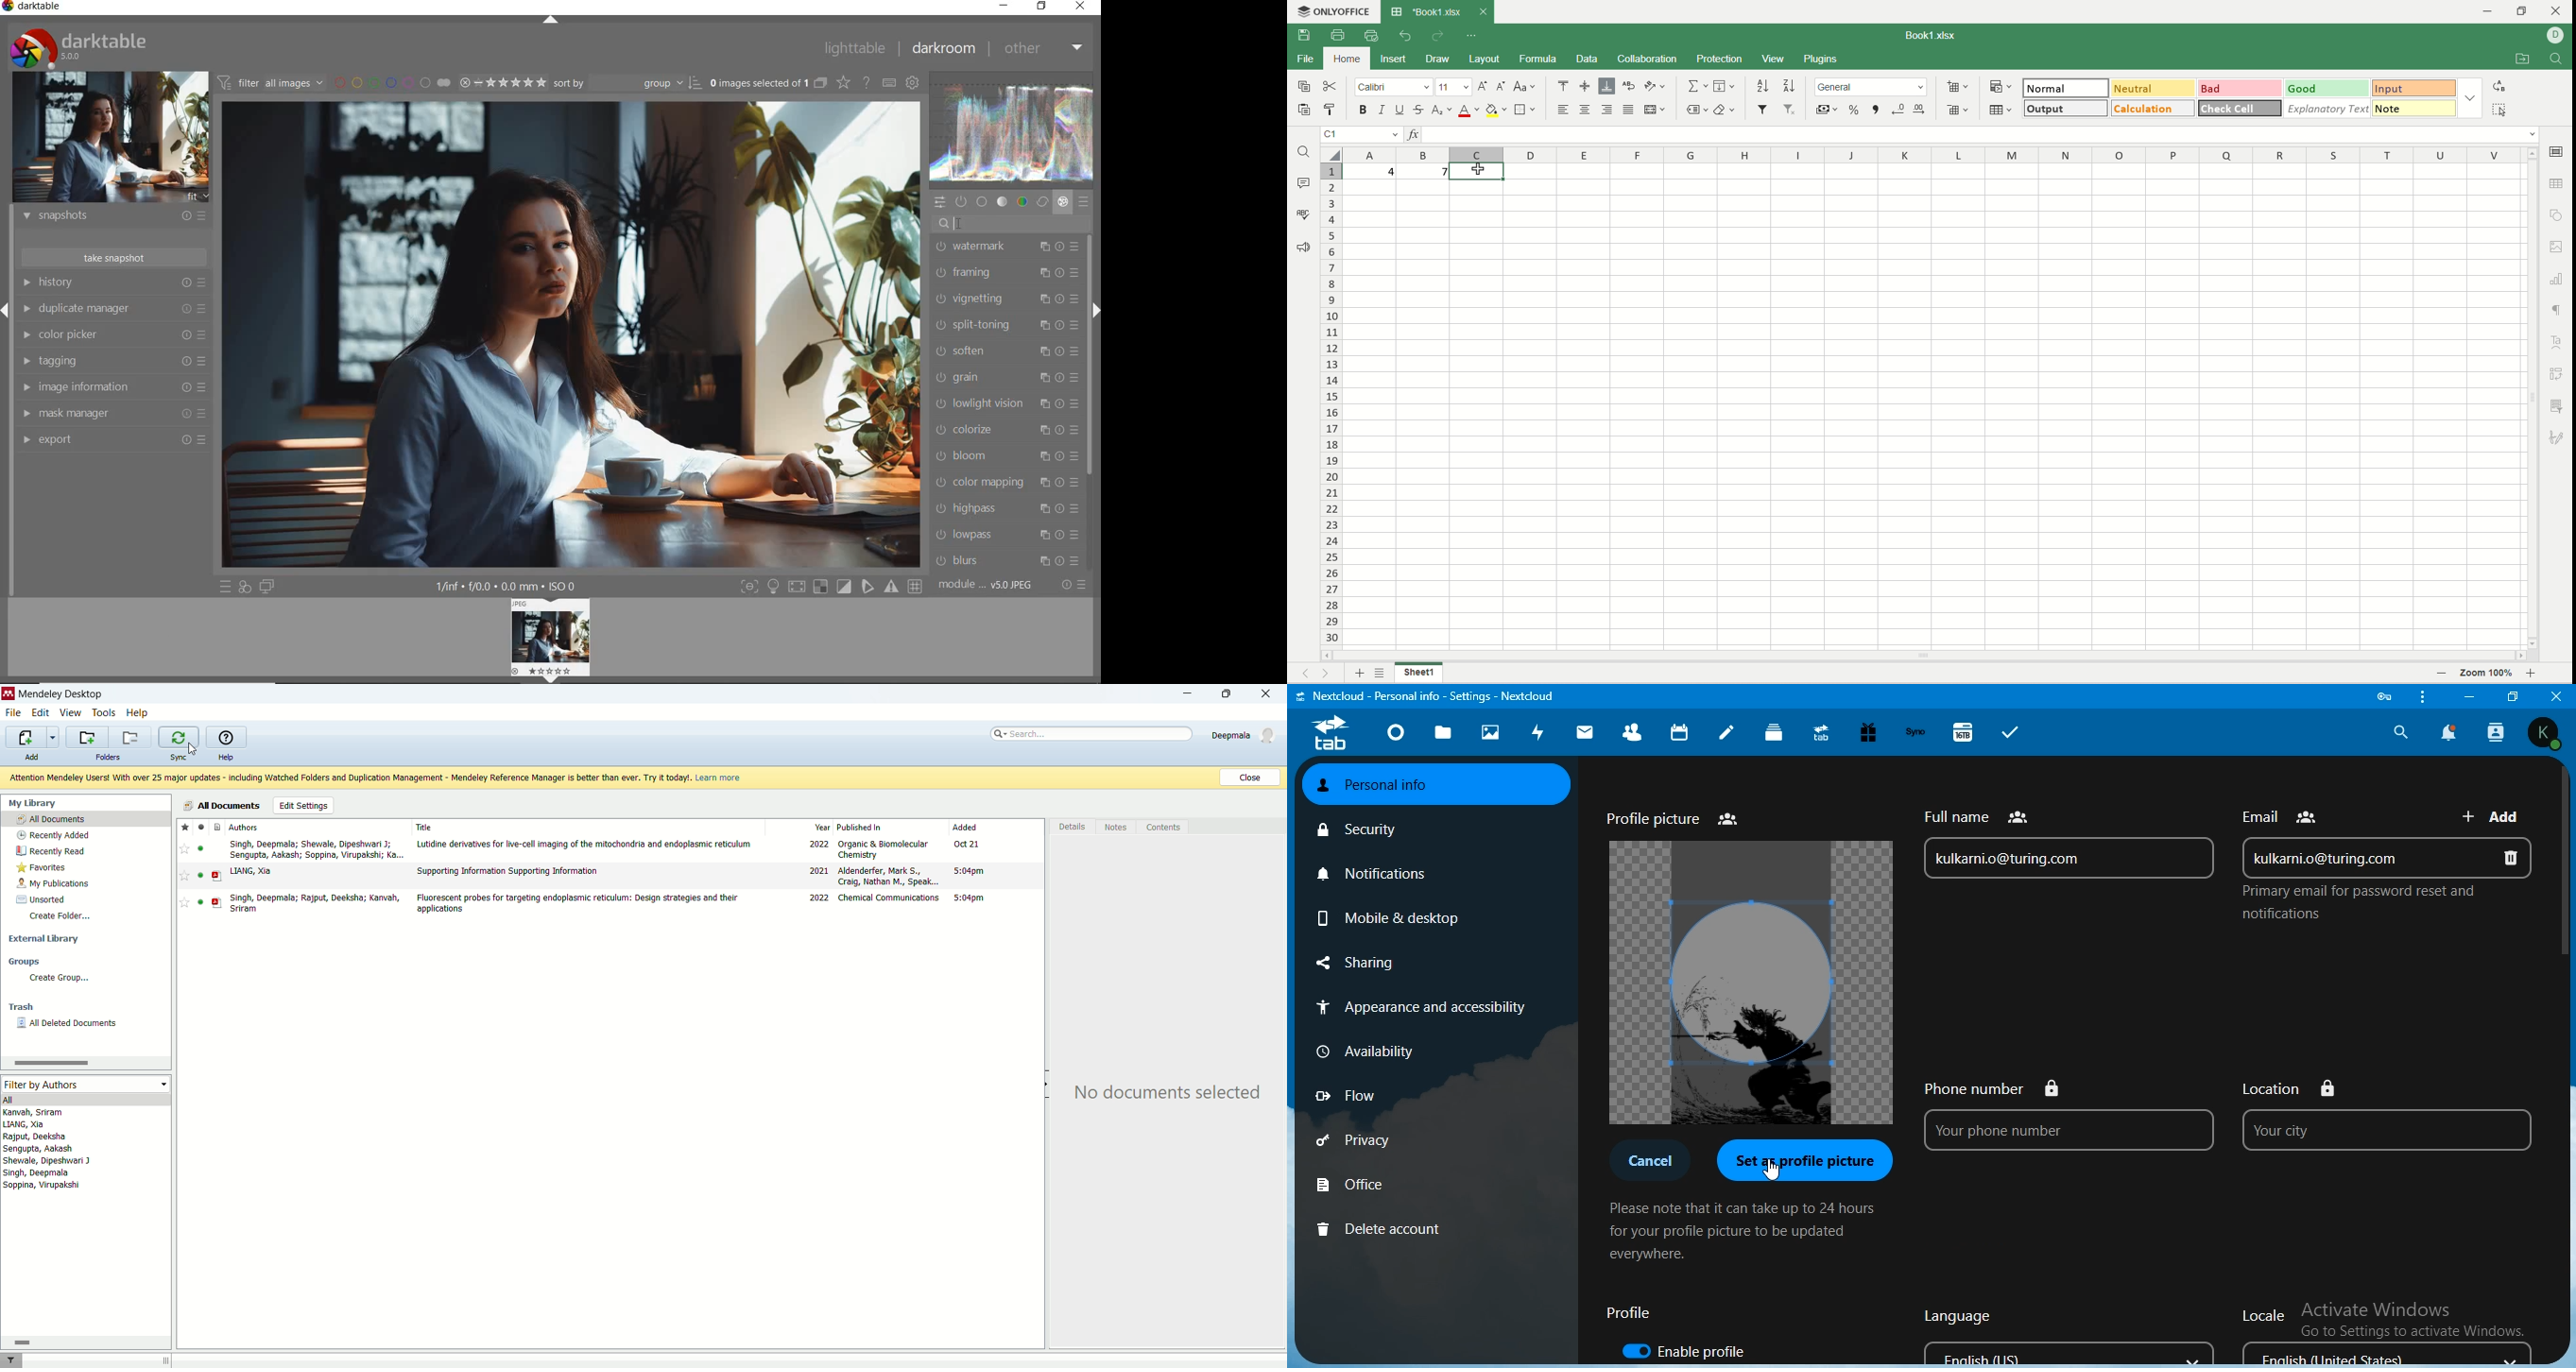 This screenshot has height=1372, width=2576. Describe the element at coordinates (1189, 693) in the screenshot. I see `minimize` at that location.